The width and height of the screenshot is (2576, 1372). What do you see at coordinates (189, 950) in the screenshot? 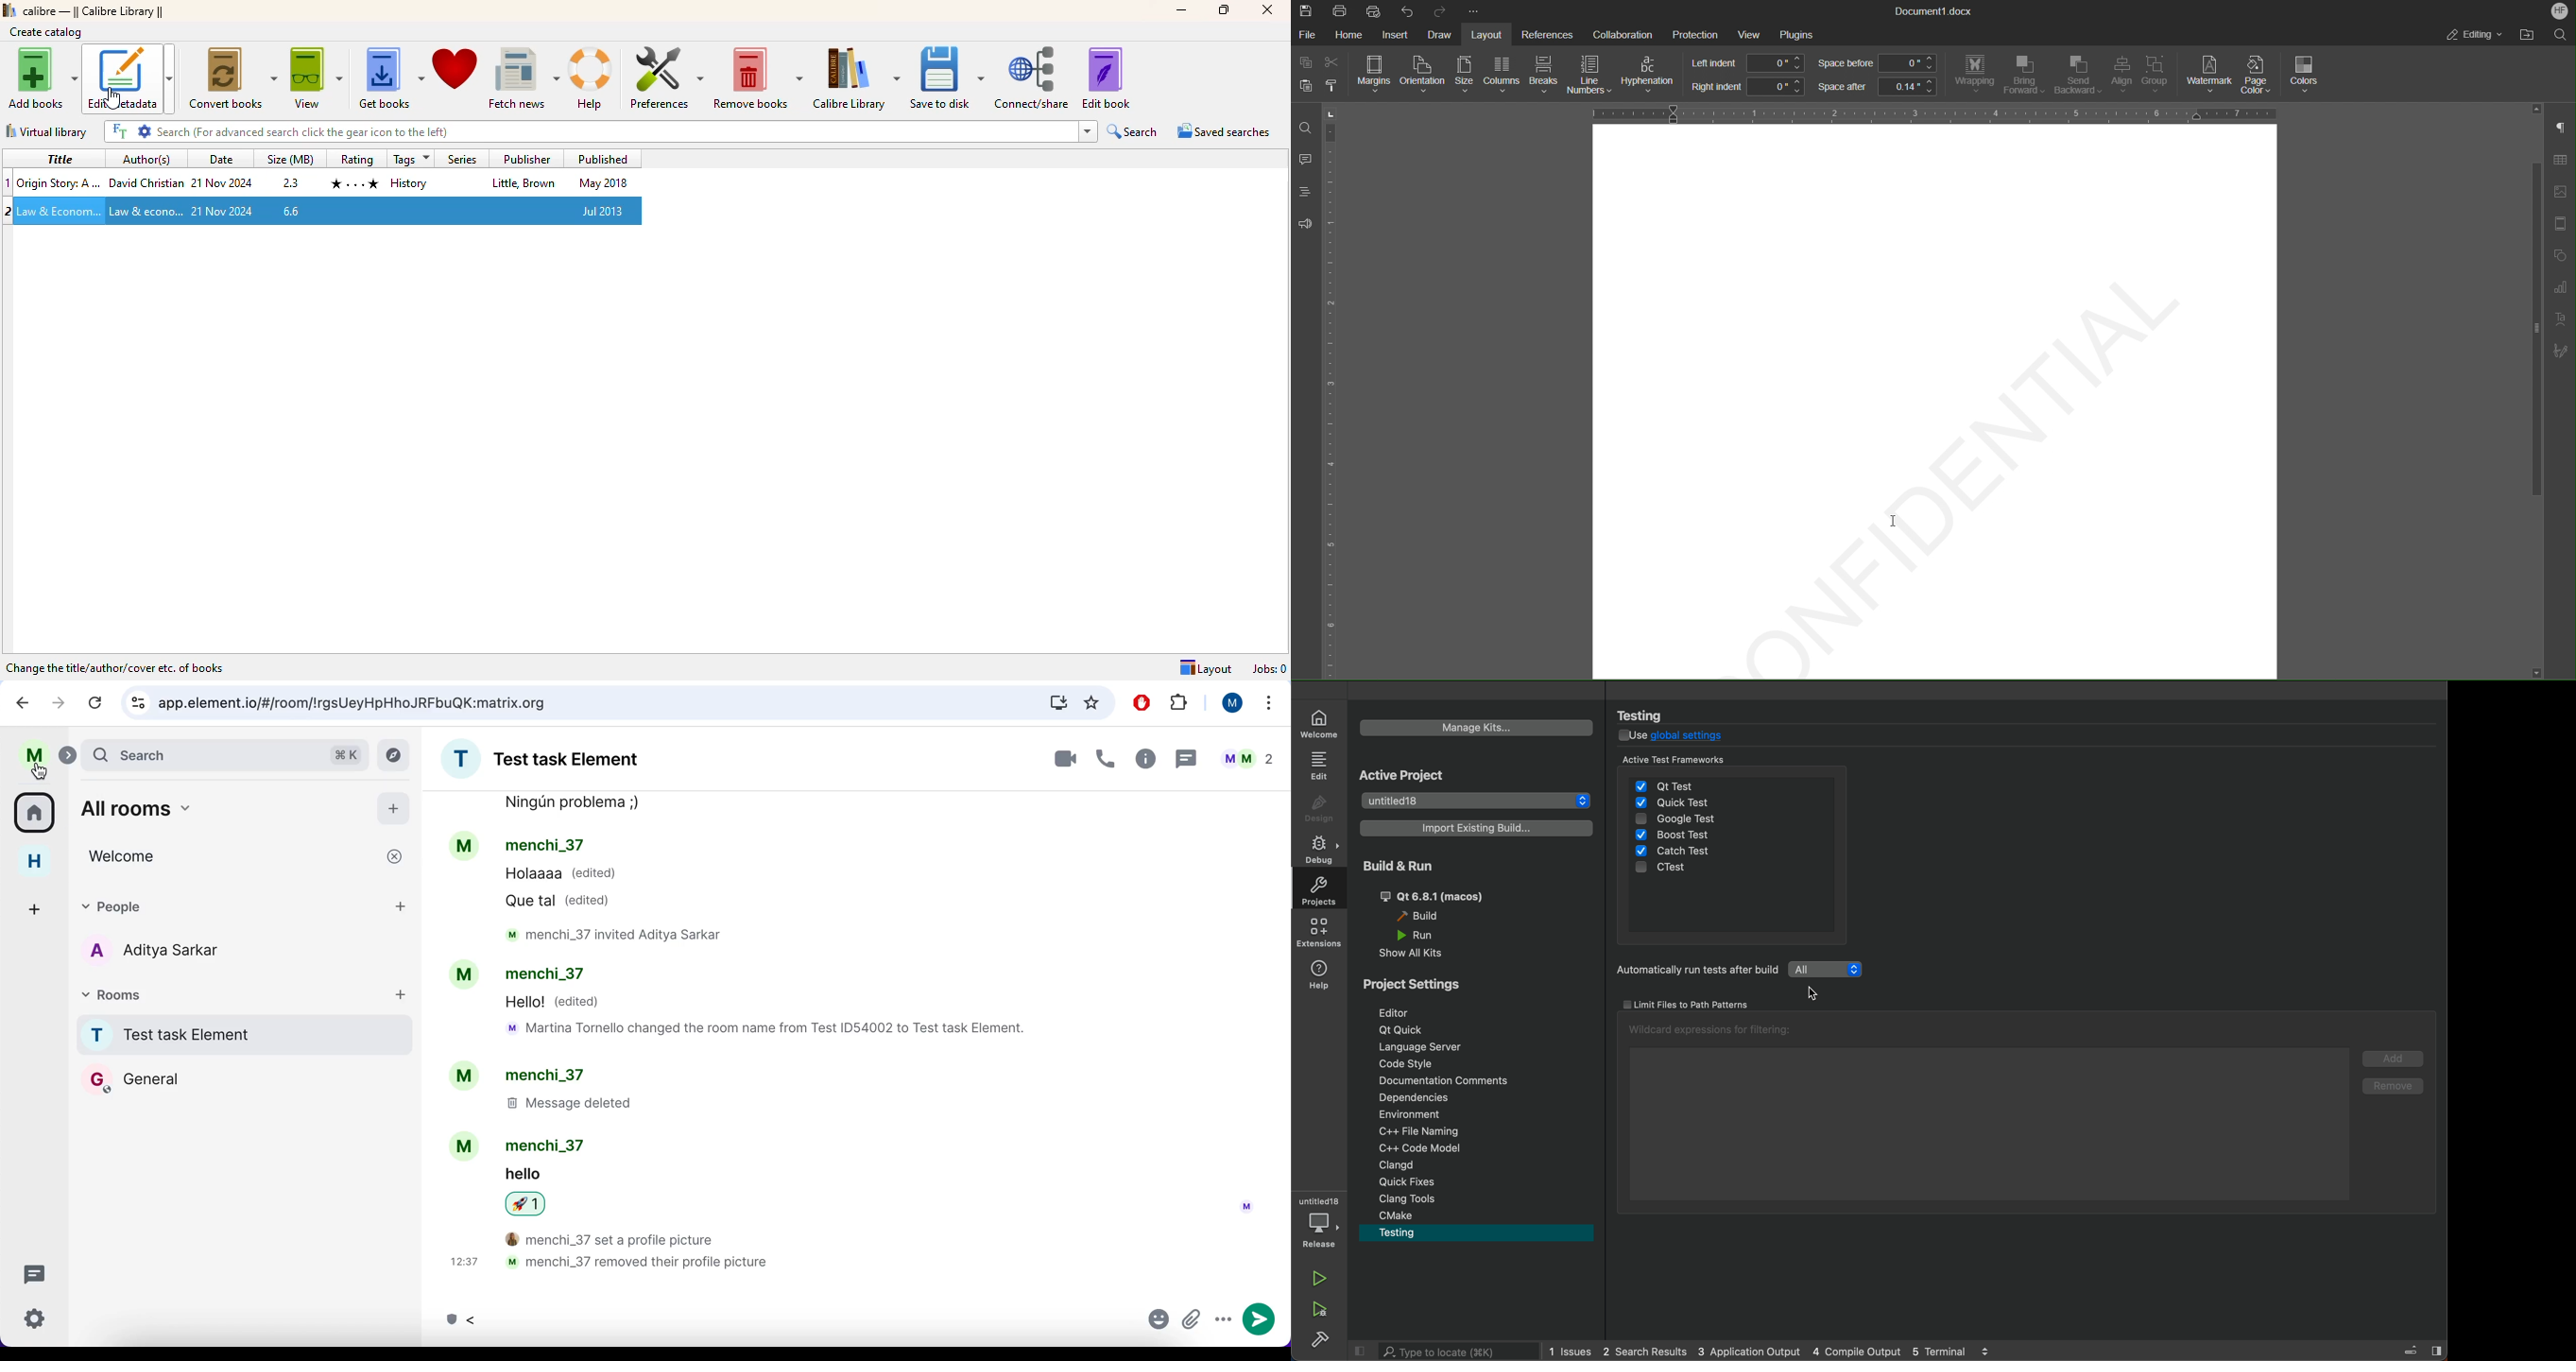
I see `chat member` at bounding box center [189, 950].